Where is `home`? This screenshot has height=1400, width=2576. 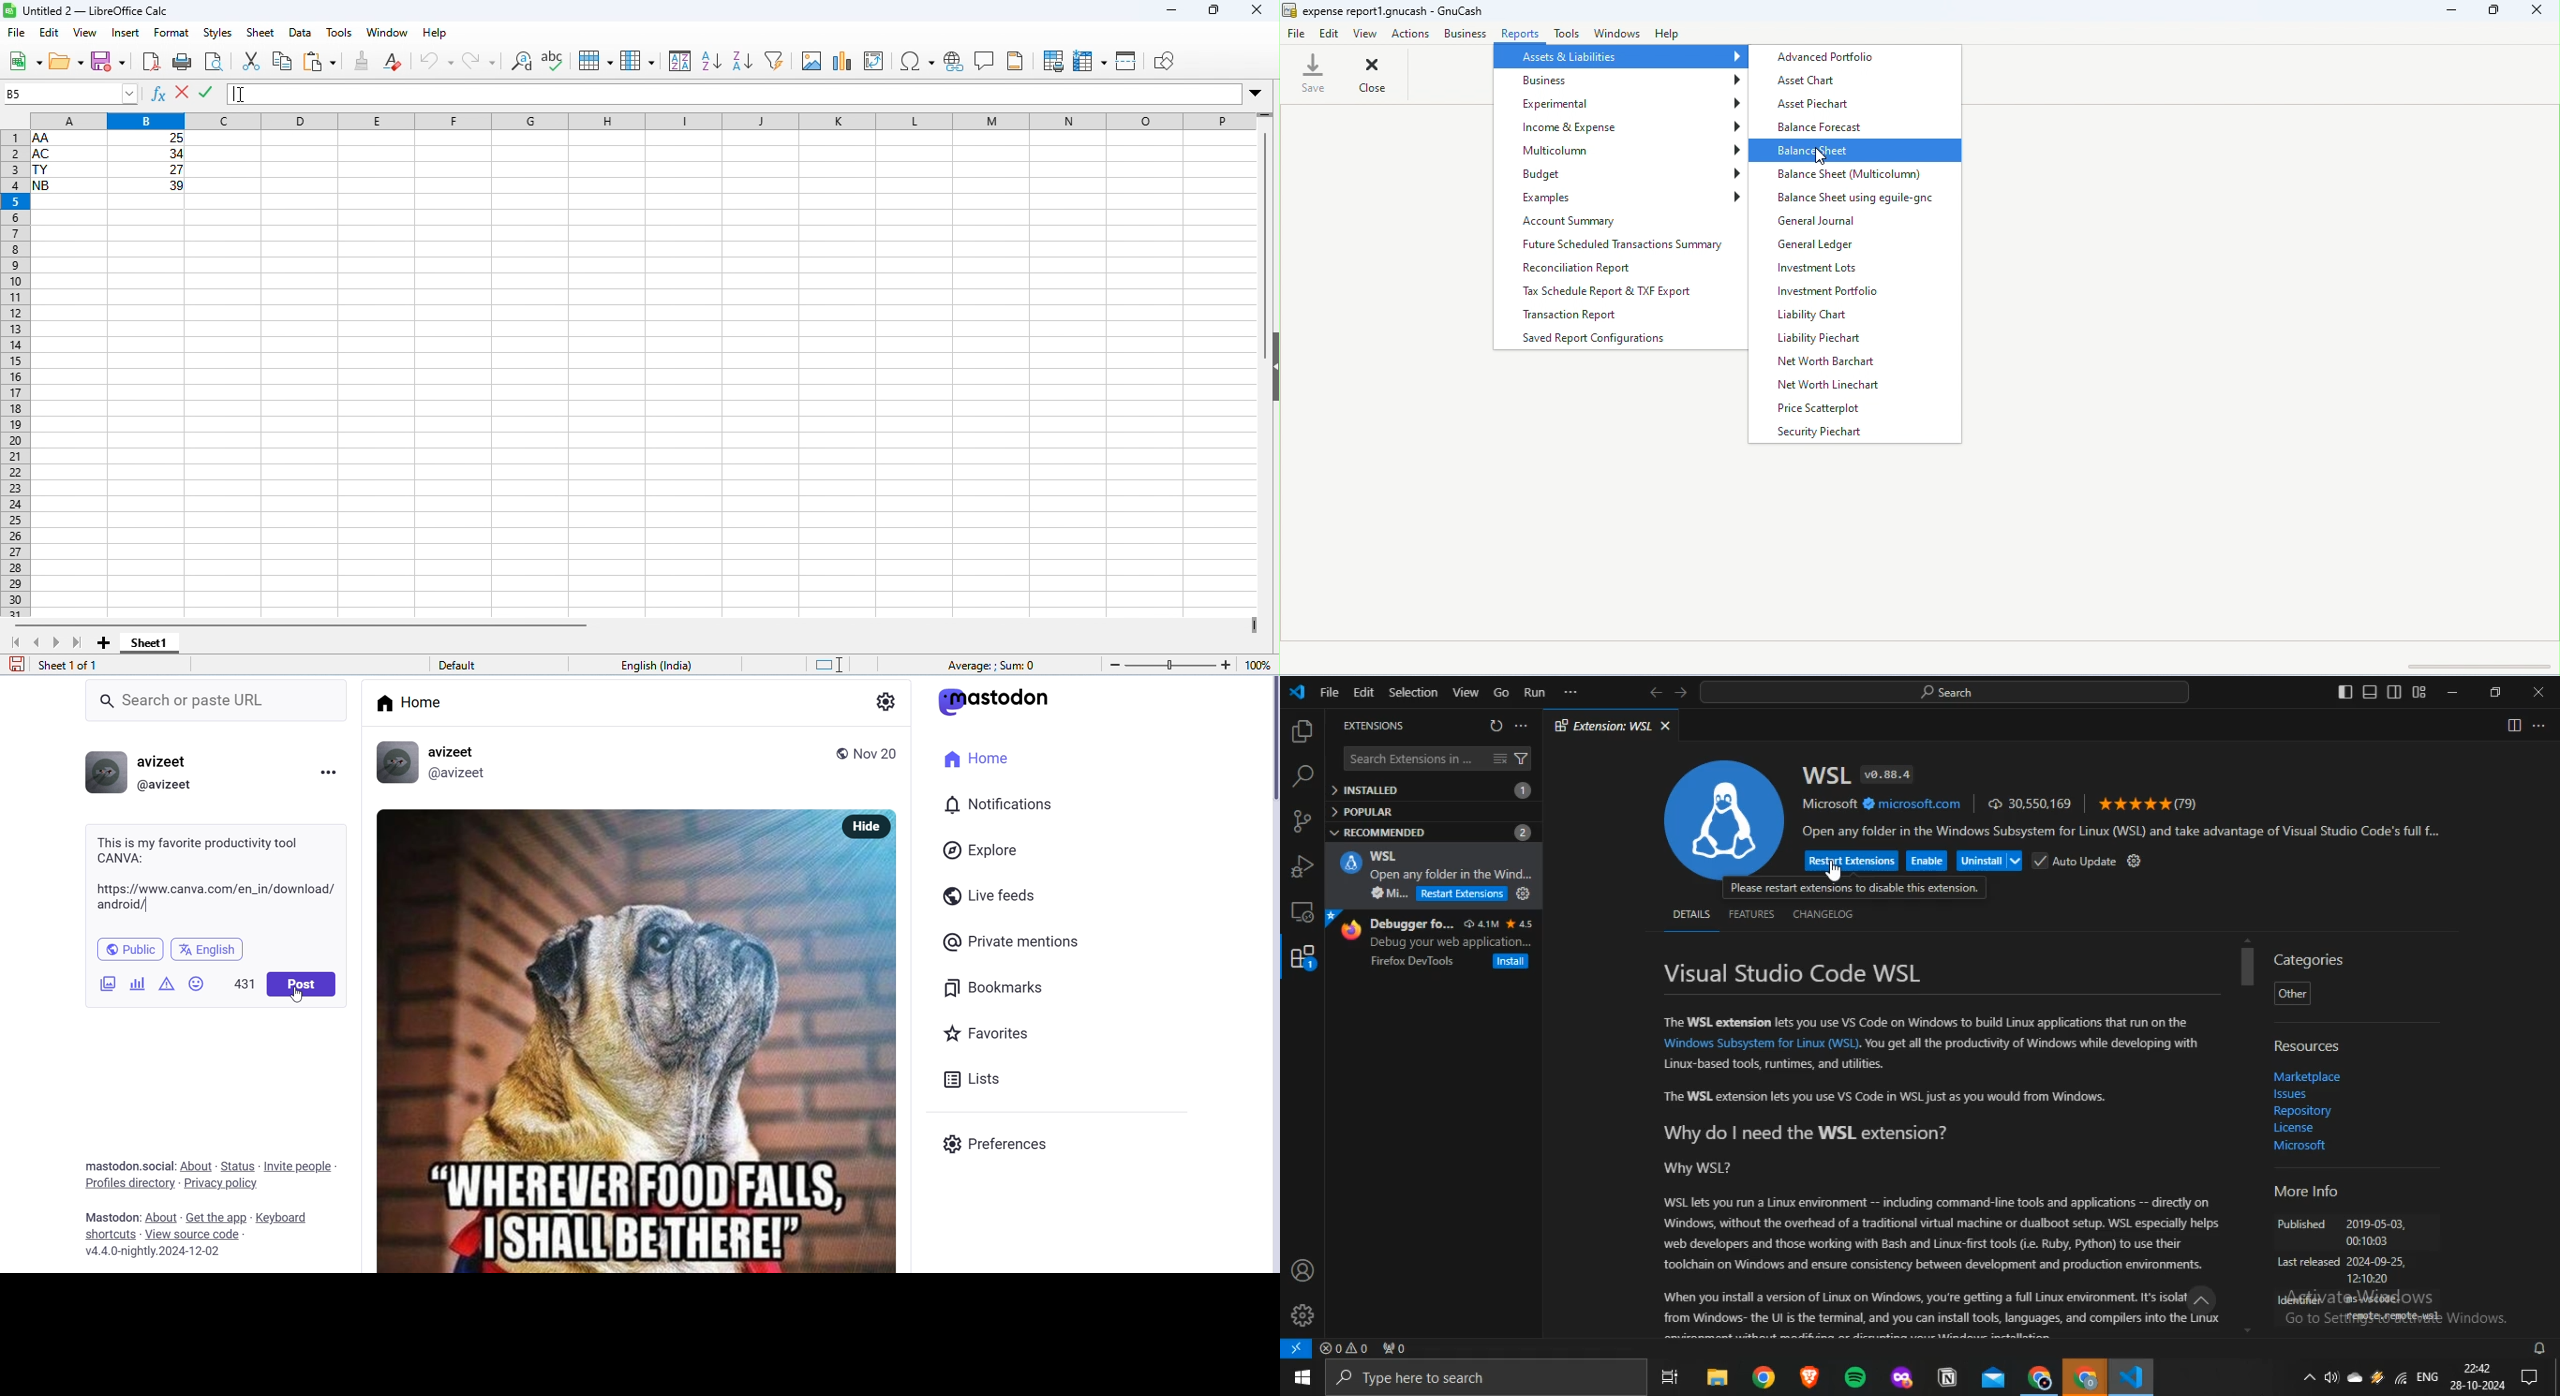
home is located at coordinates (971, 757).